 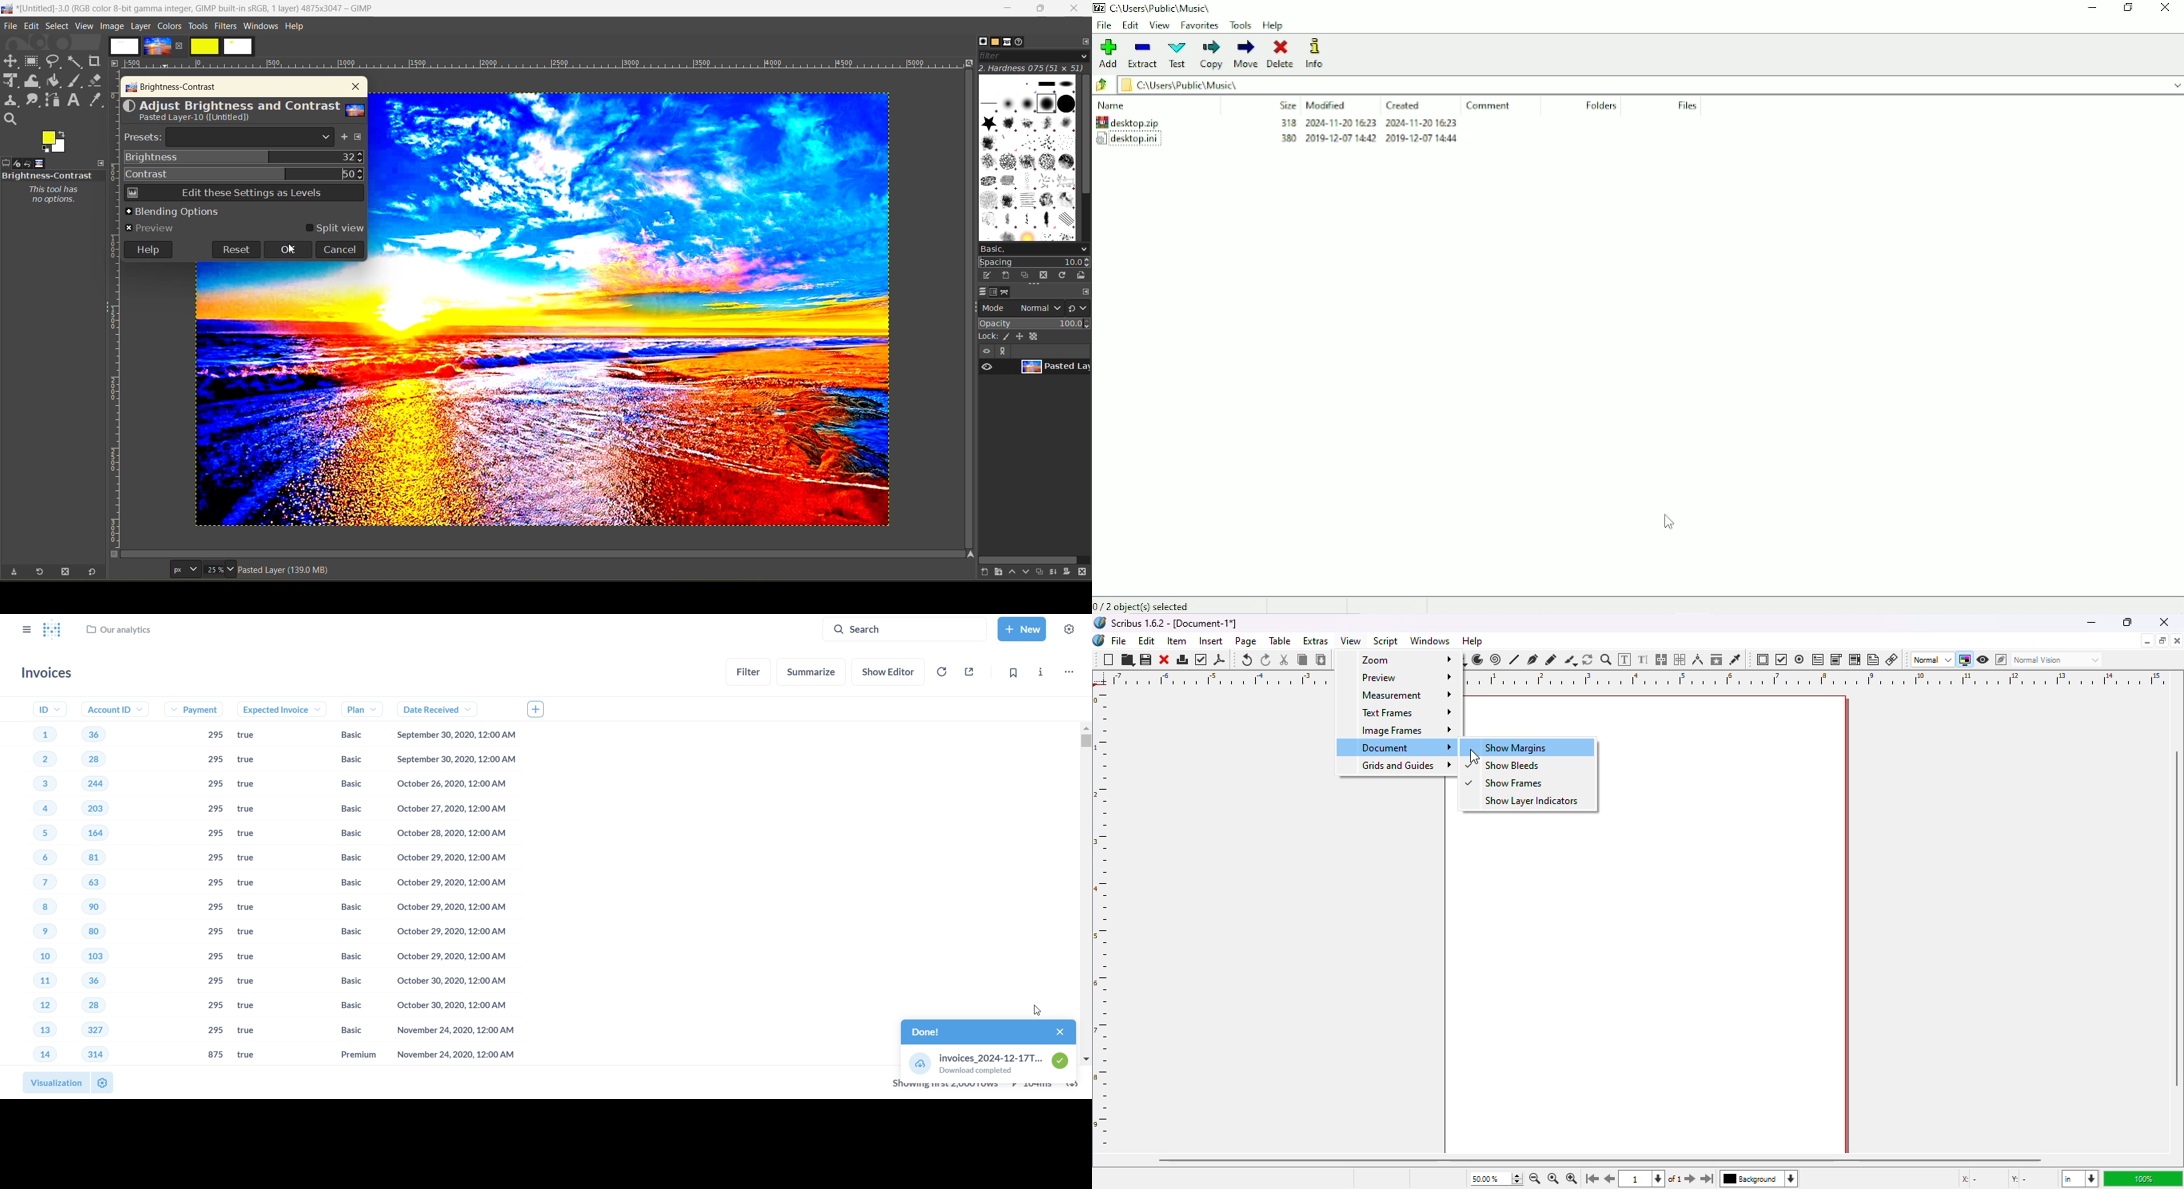 I want to click on PDF list box, so click(x=1855, y=660).